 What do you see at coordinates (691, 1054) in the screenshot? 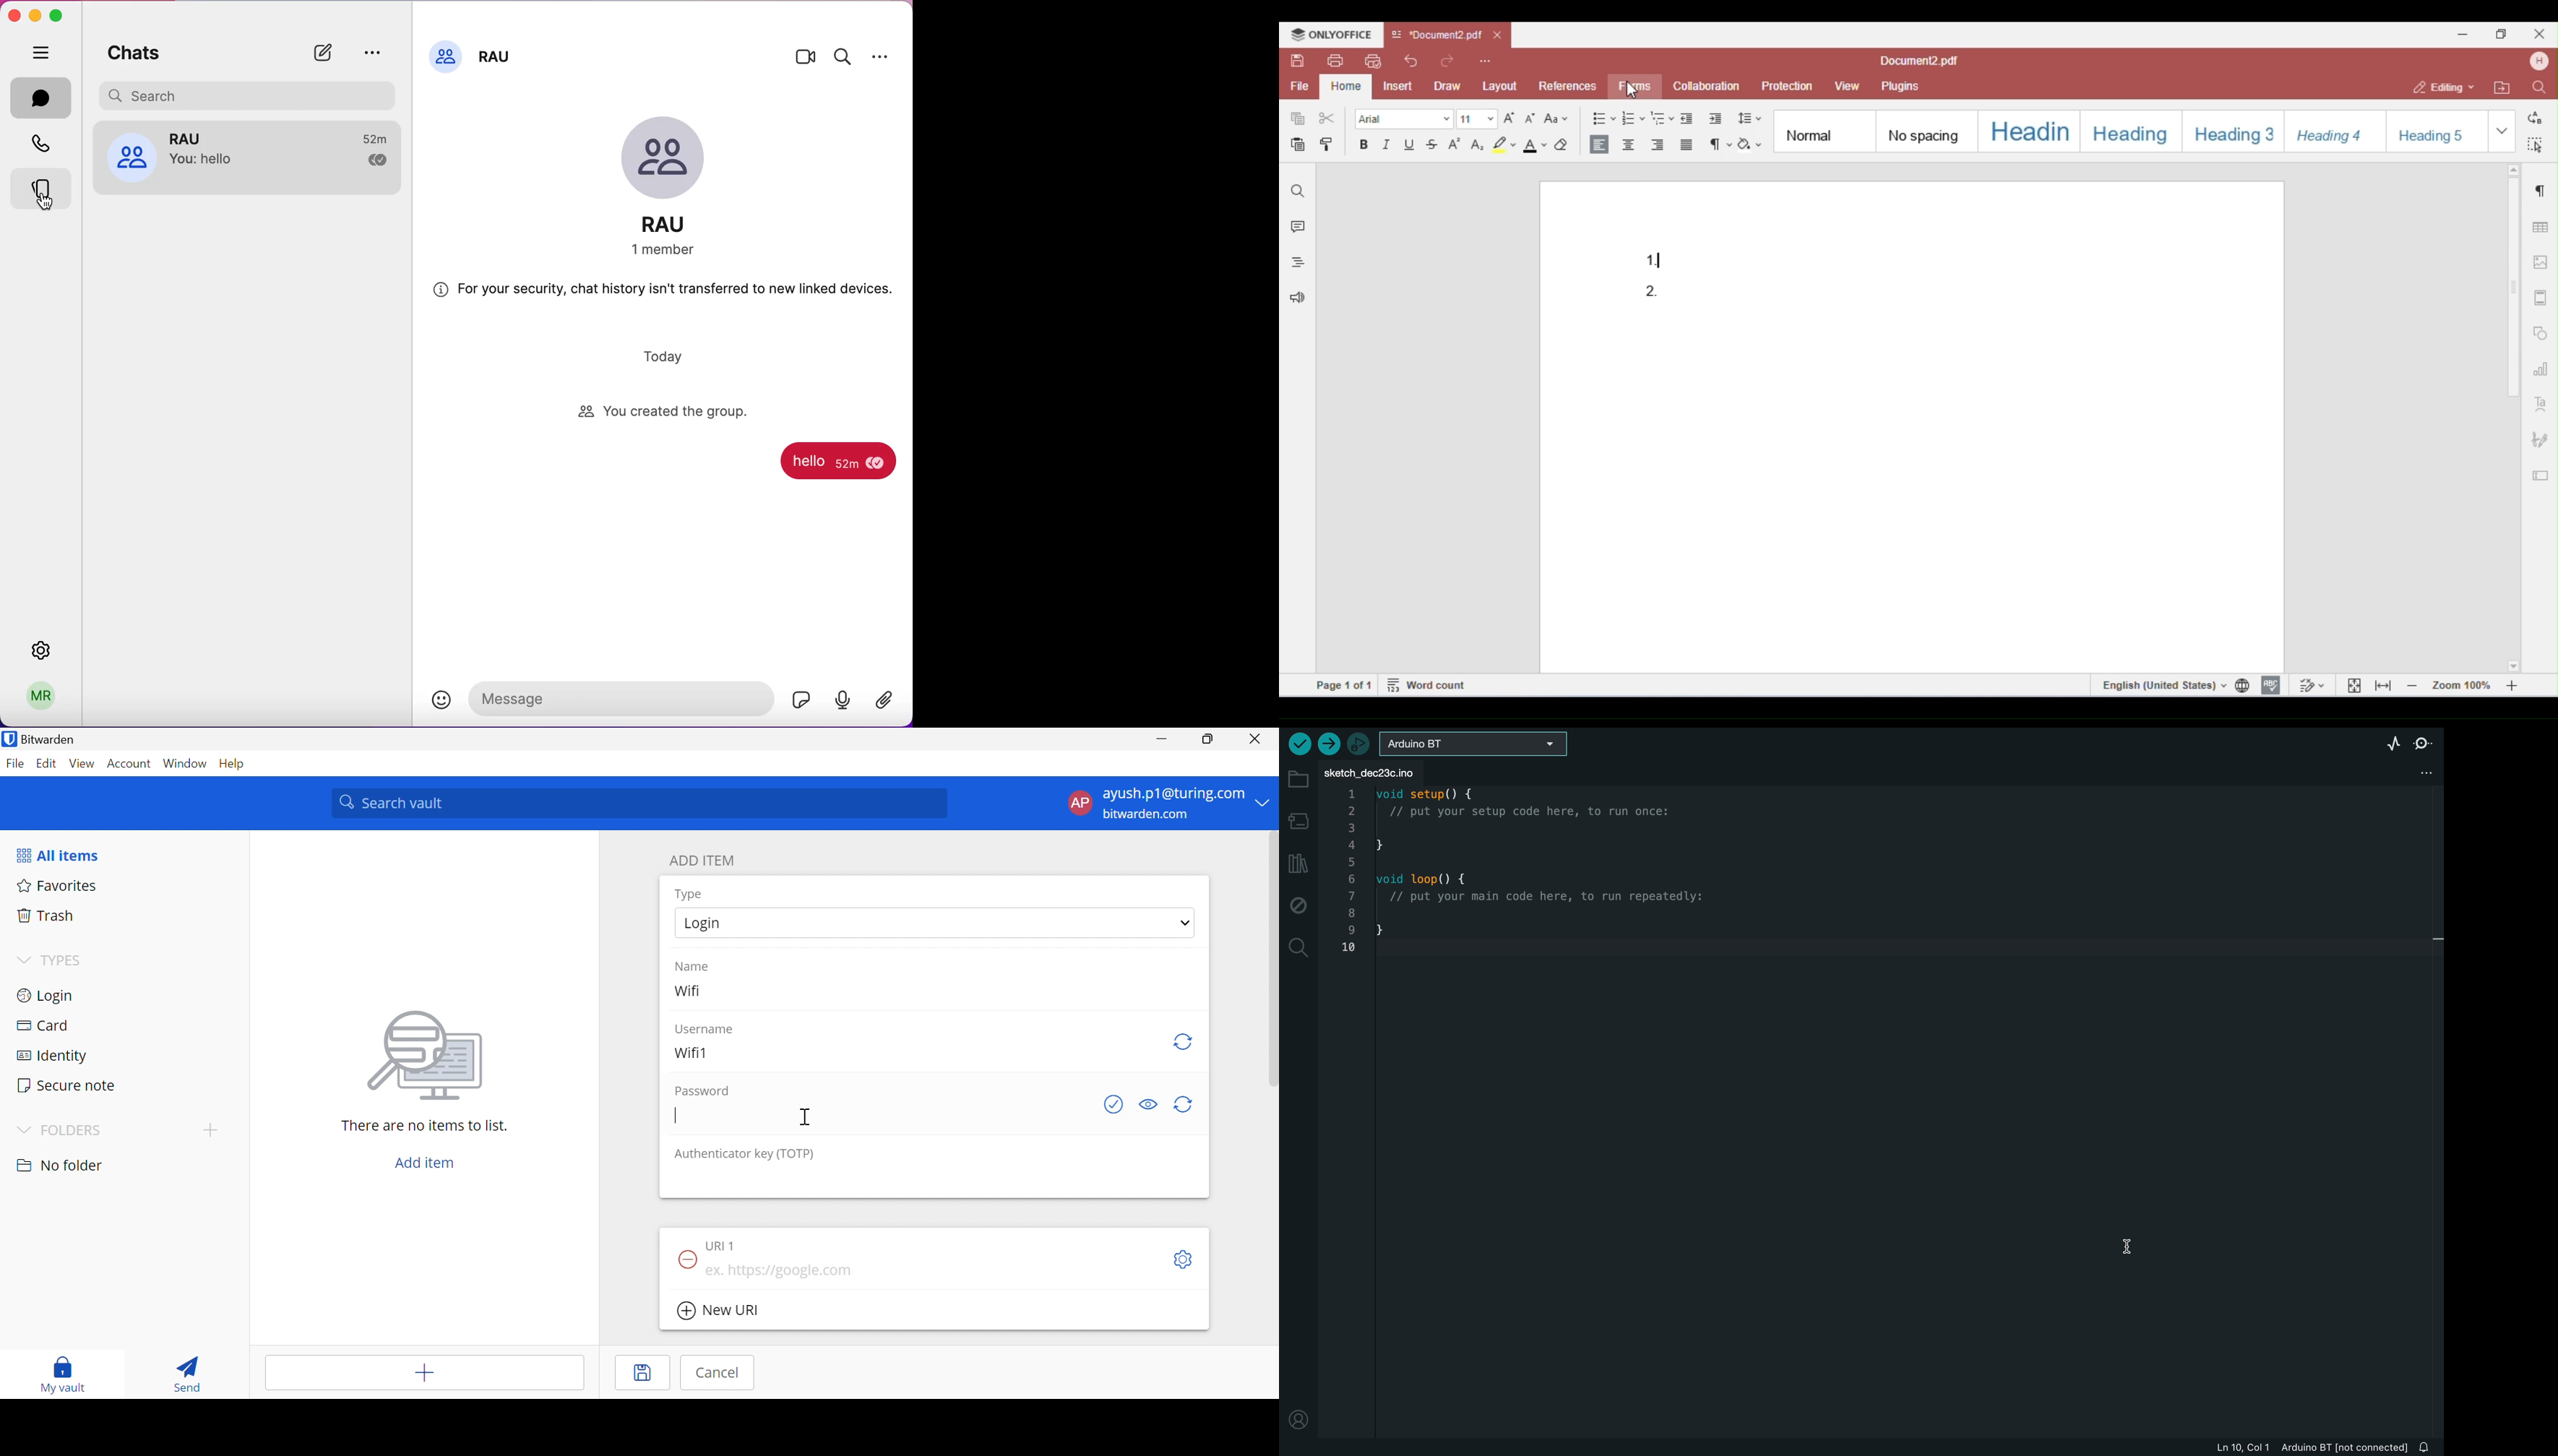
I see `Wifi1` at bounding box center [691, 1054].